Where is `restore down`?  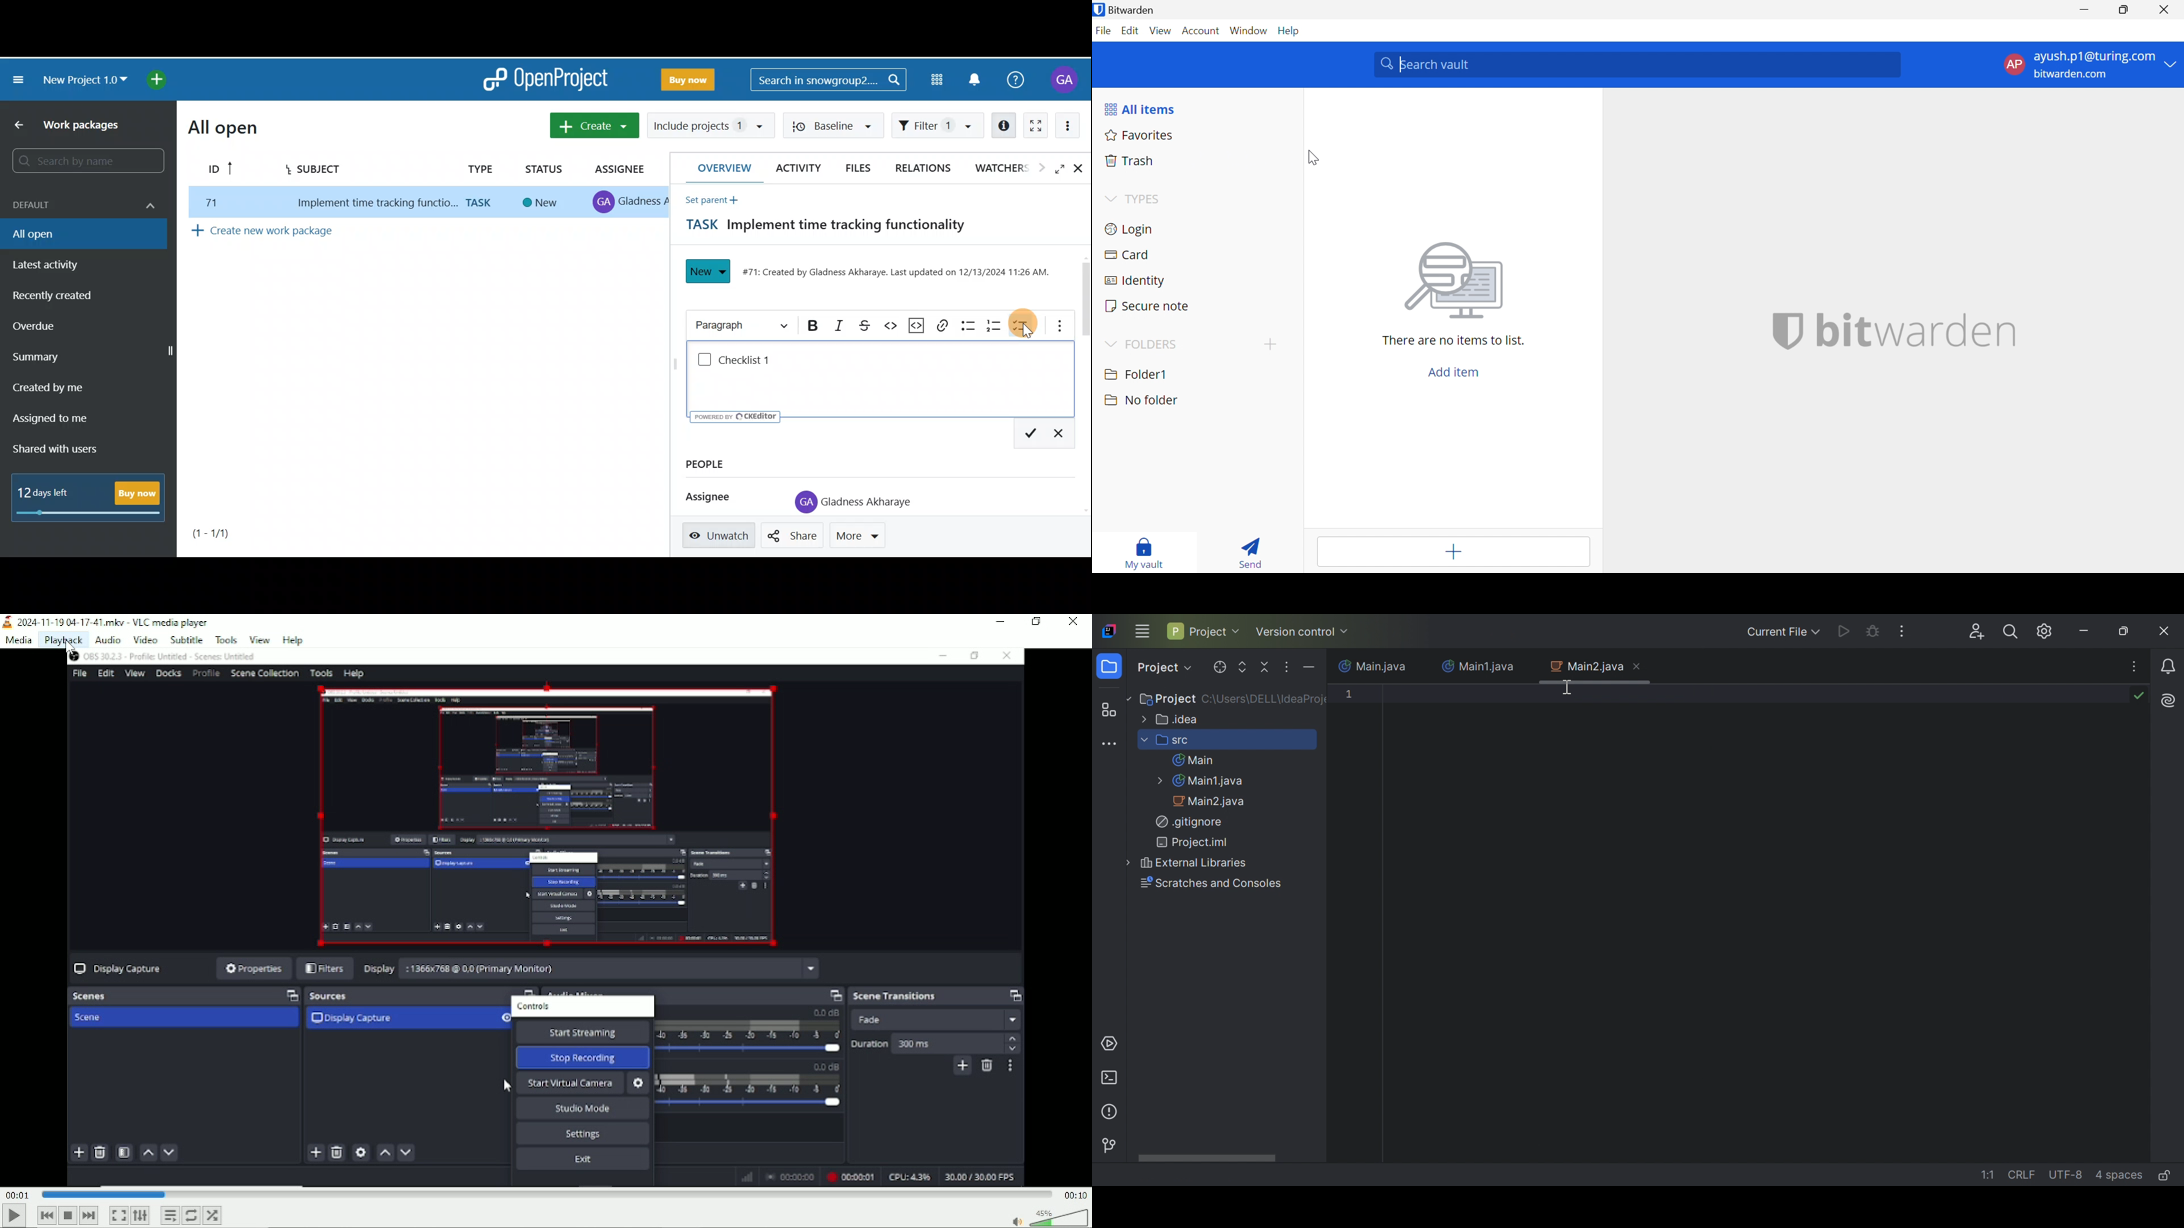 restore down is located at coordinates (1036, 622).